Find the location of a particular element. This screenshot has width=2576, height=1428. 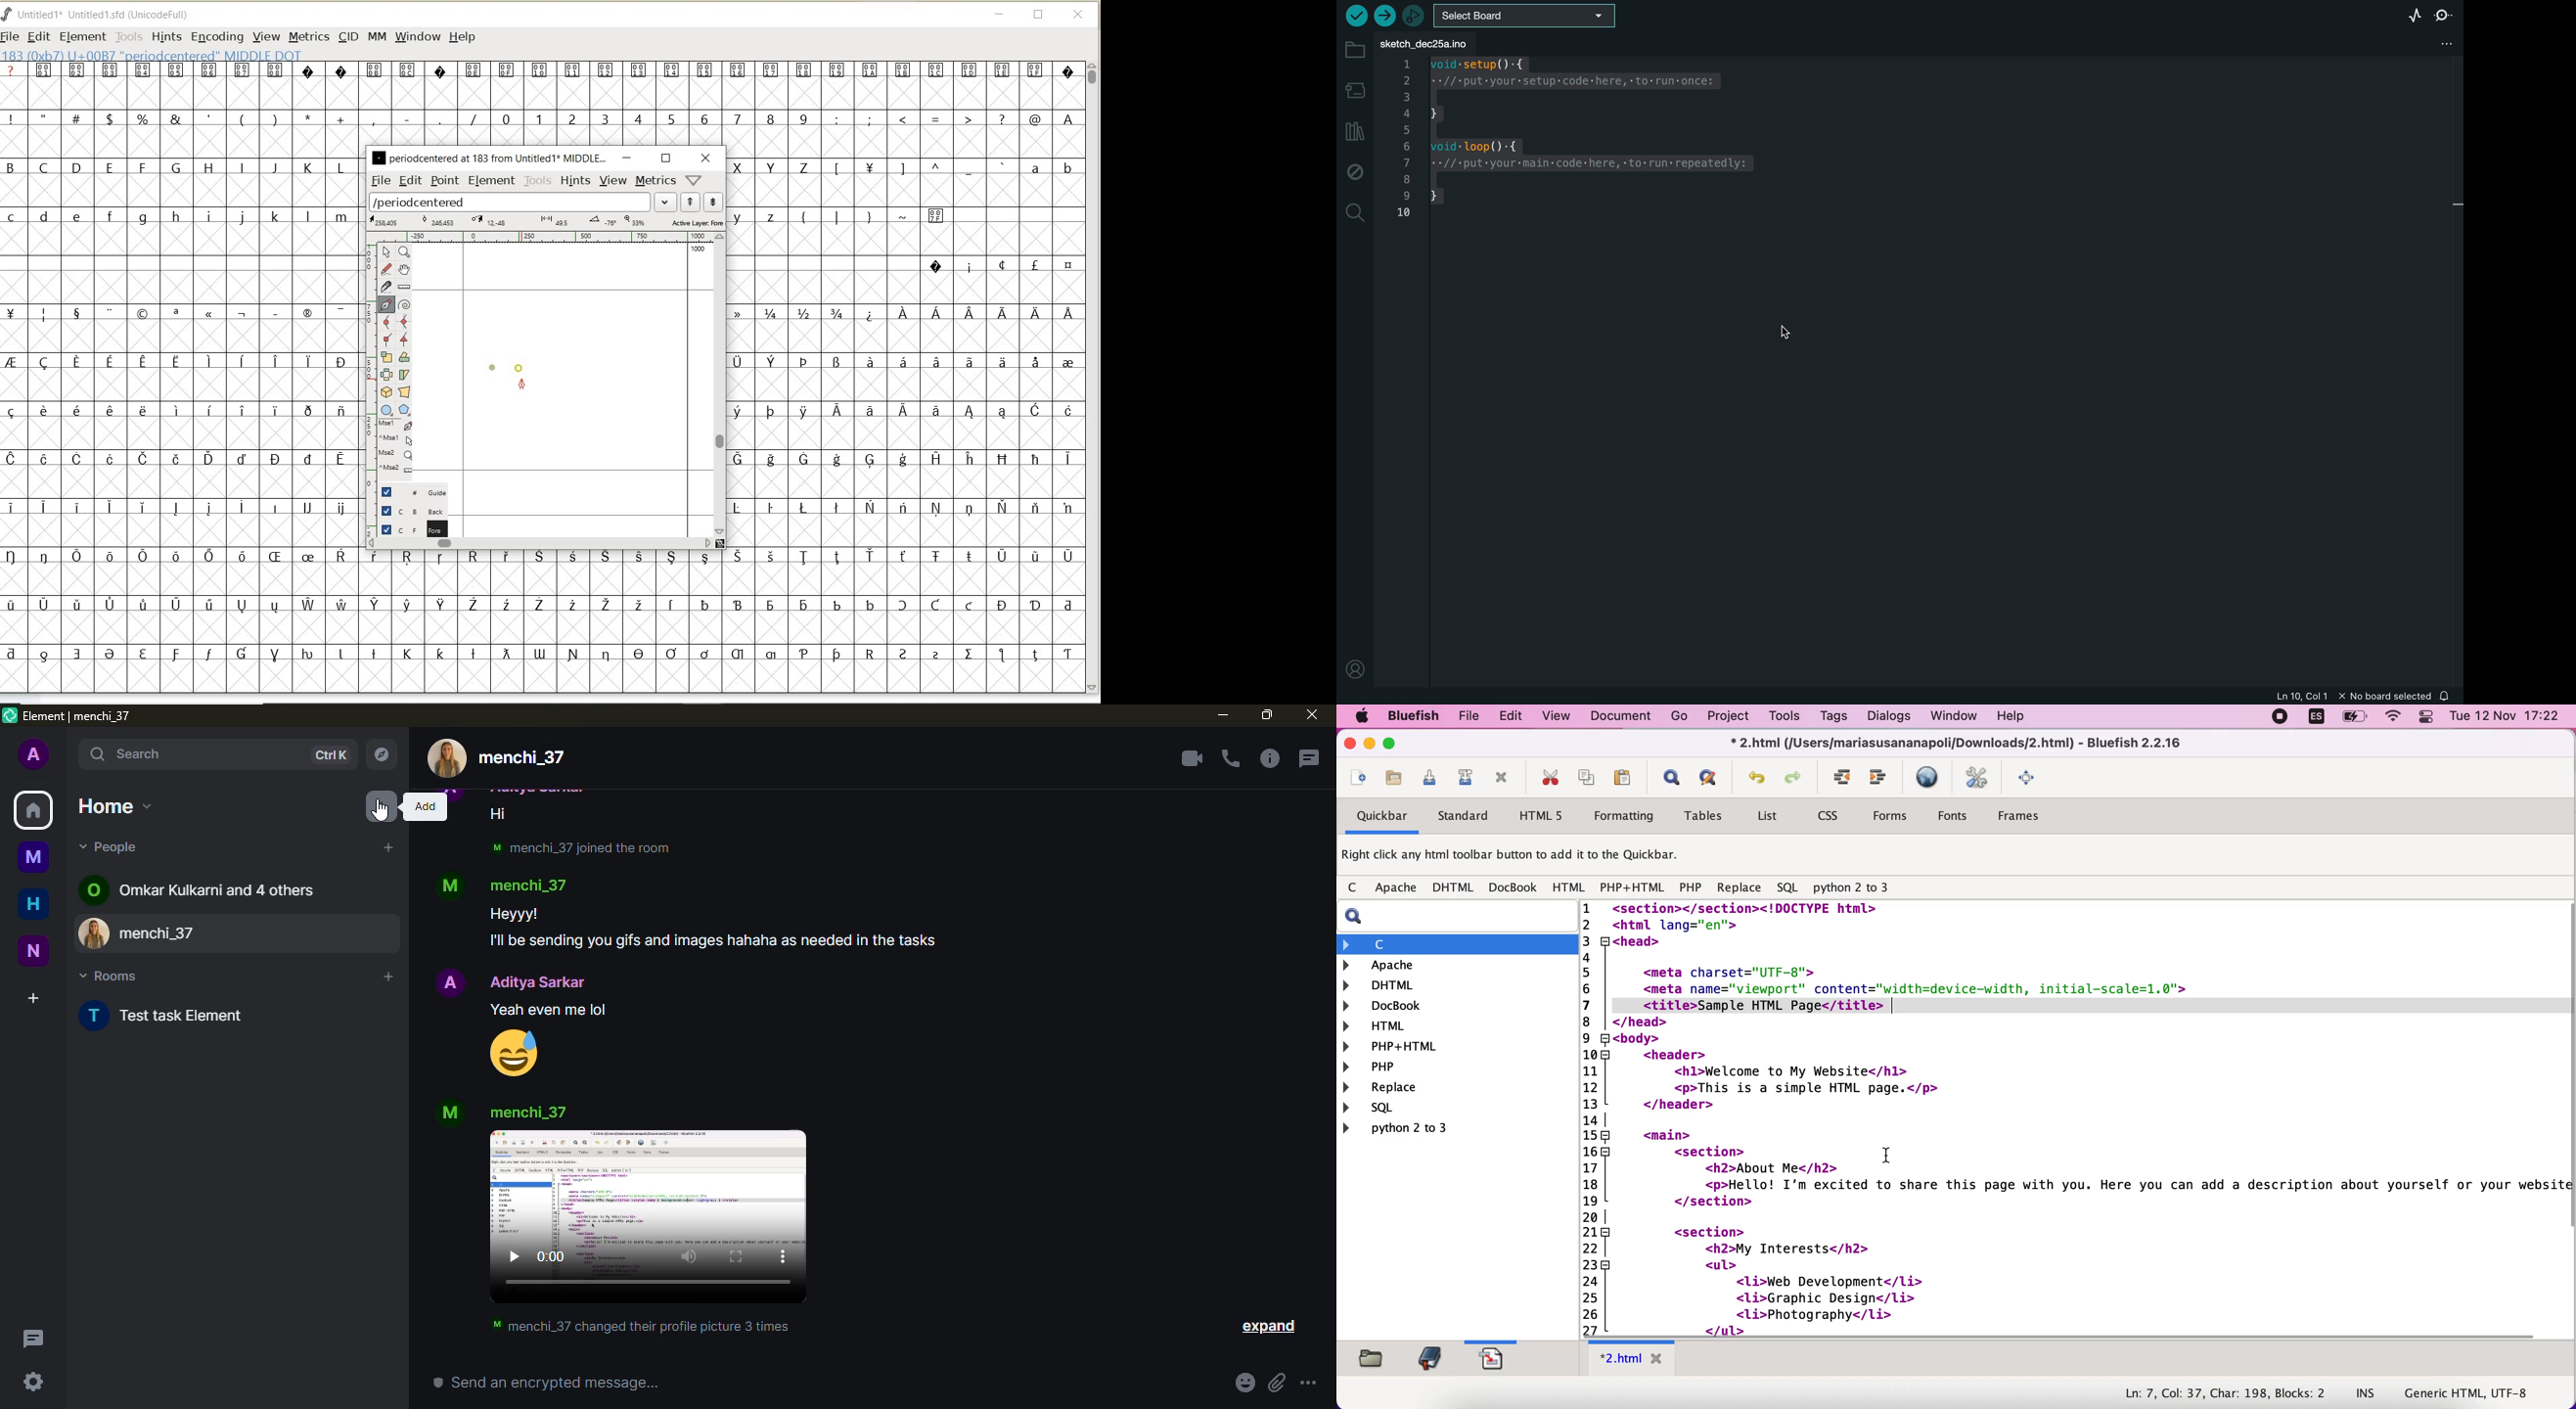

docbook is located at coordinates (1515, 887).